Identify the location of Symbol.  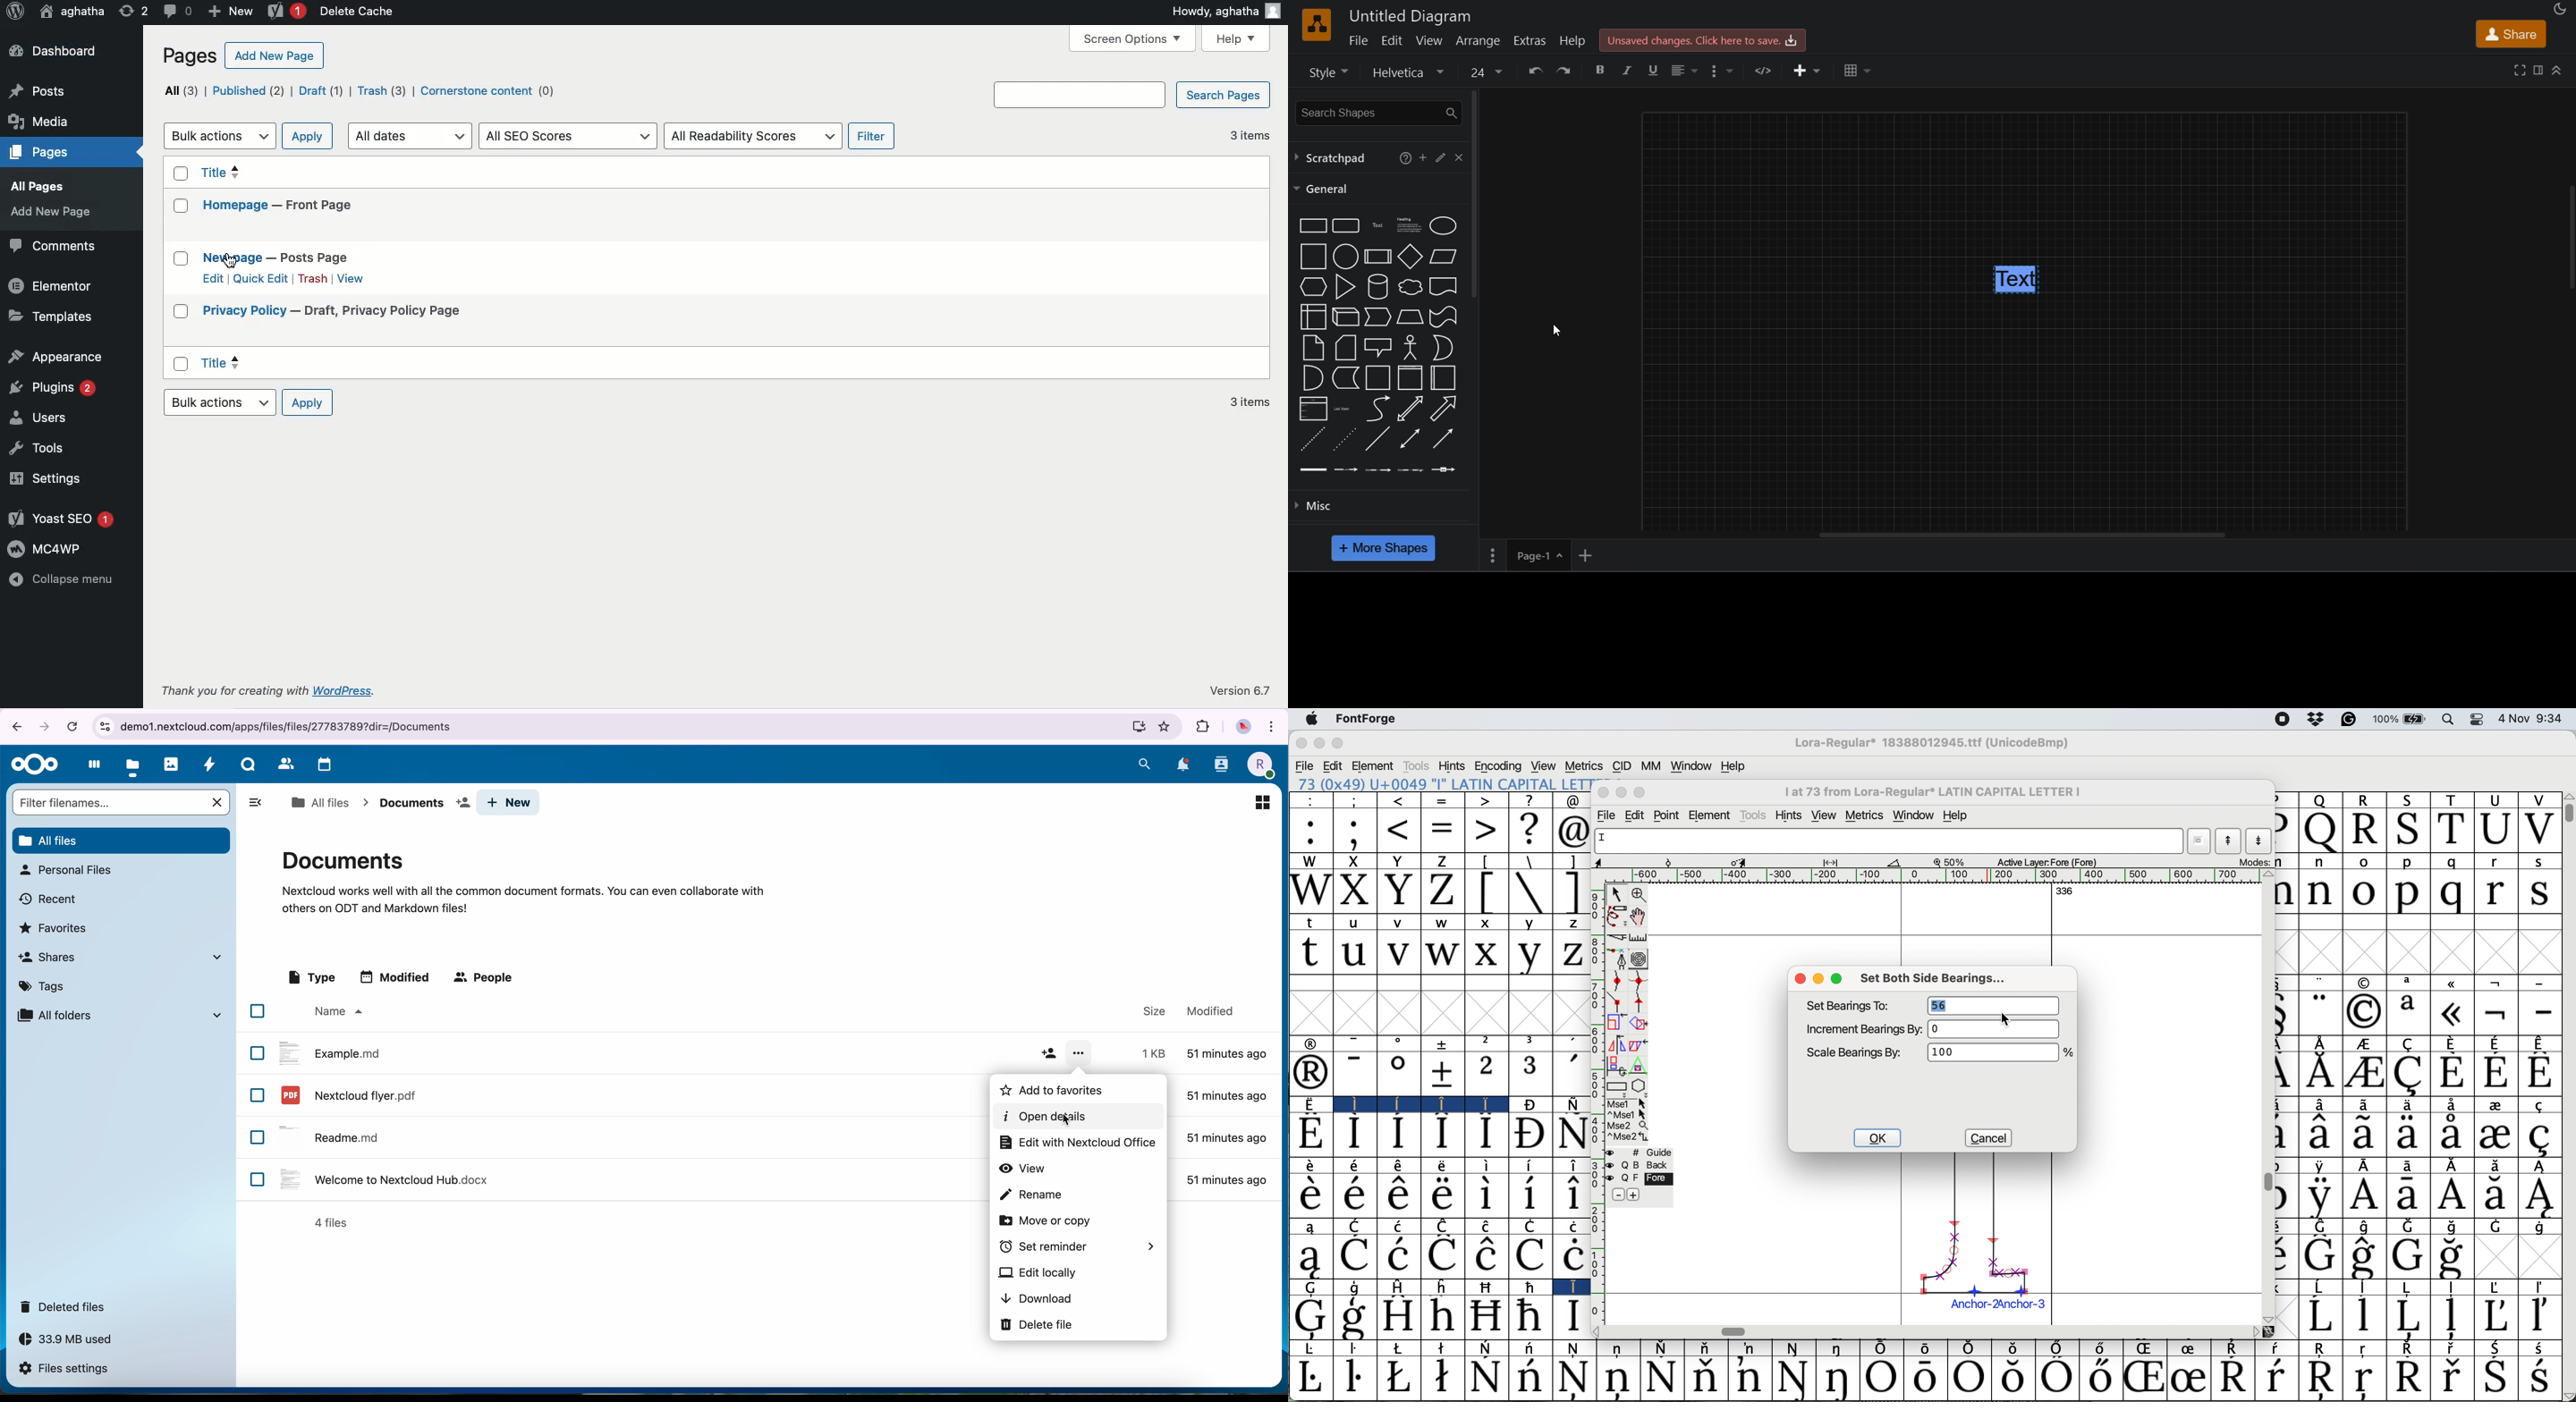
(1445, 1225).